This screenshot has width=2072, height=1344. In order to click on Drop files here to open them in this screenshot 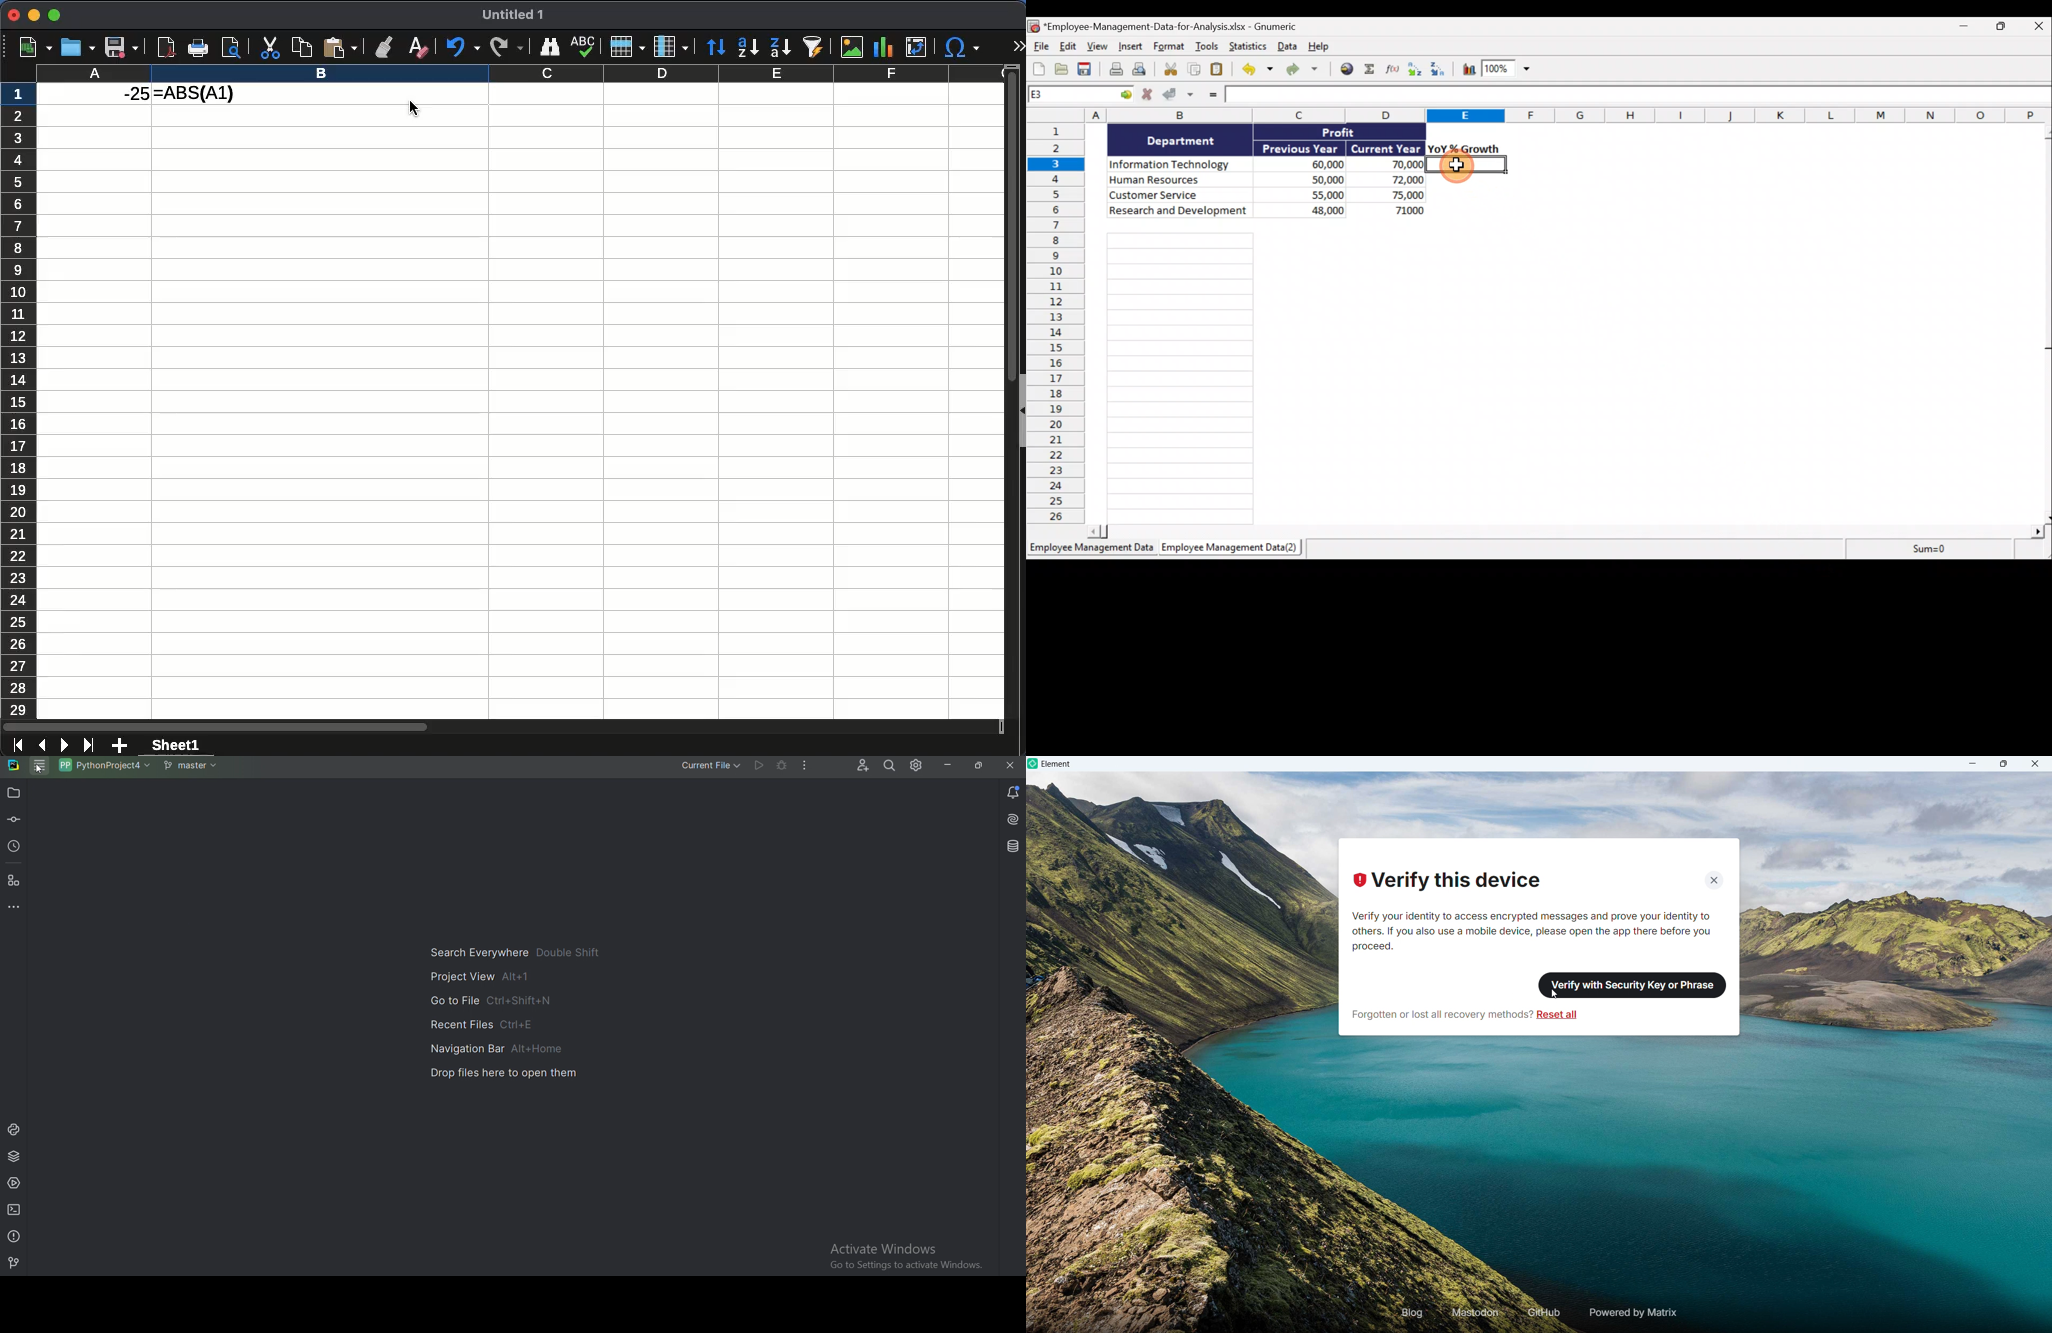, I will do `click(504, 1072)`.